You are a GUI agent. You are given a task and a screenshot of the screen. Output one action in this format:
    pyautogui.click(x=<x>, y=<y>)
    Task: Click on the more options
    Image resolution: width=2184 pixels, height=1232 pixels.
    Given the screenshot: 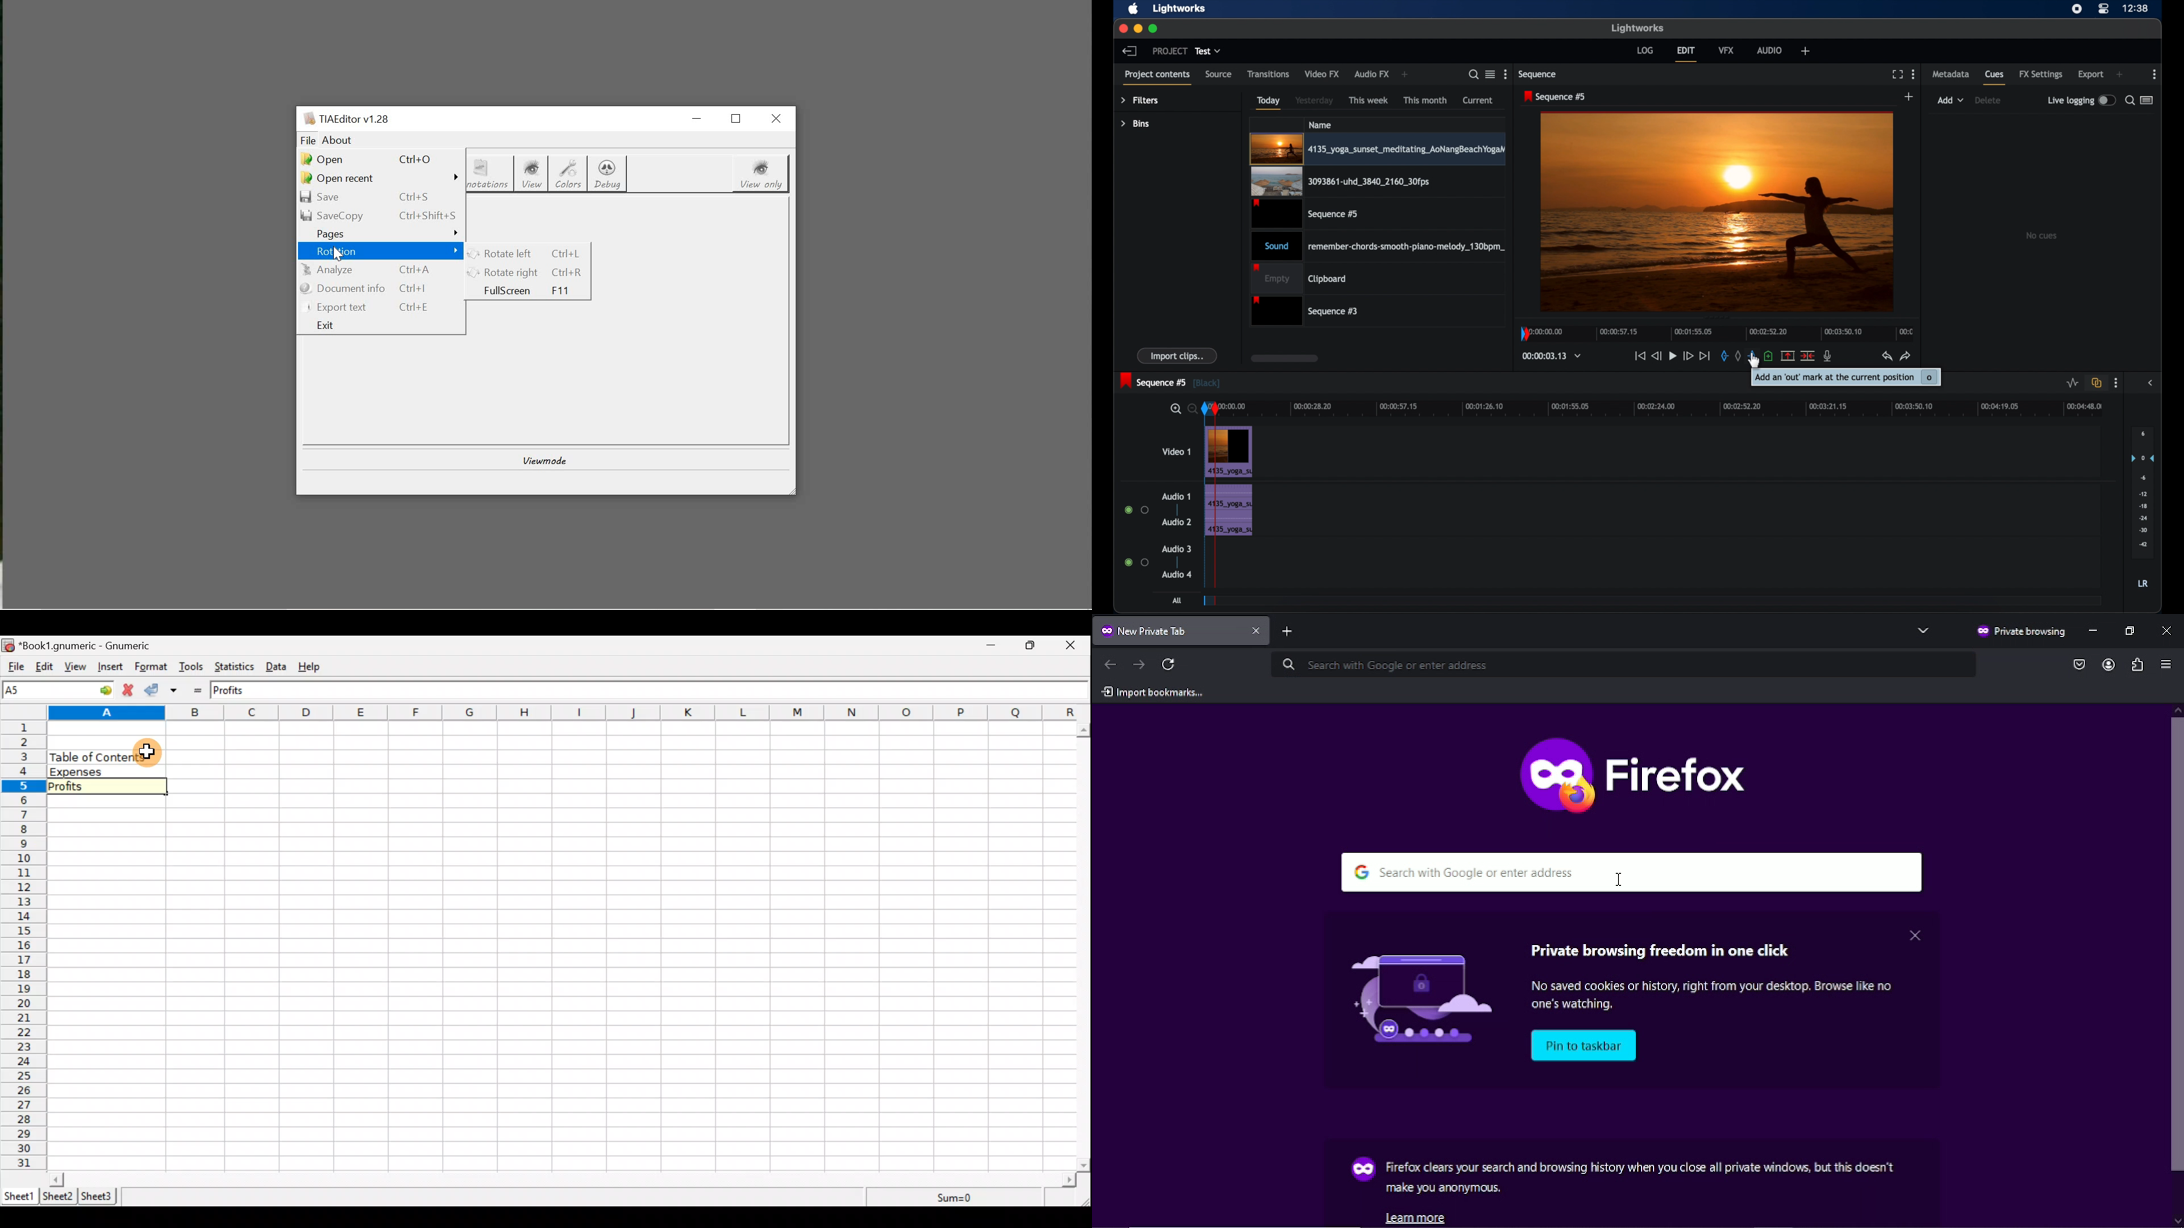 What is the action you would take?
    pyautogui.click(x=1914, y=74)
    